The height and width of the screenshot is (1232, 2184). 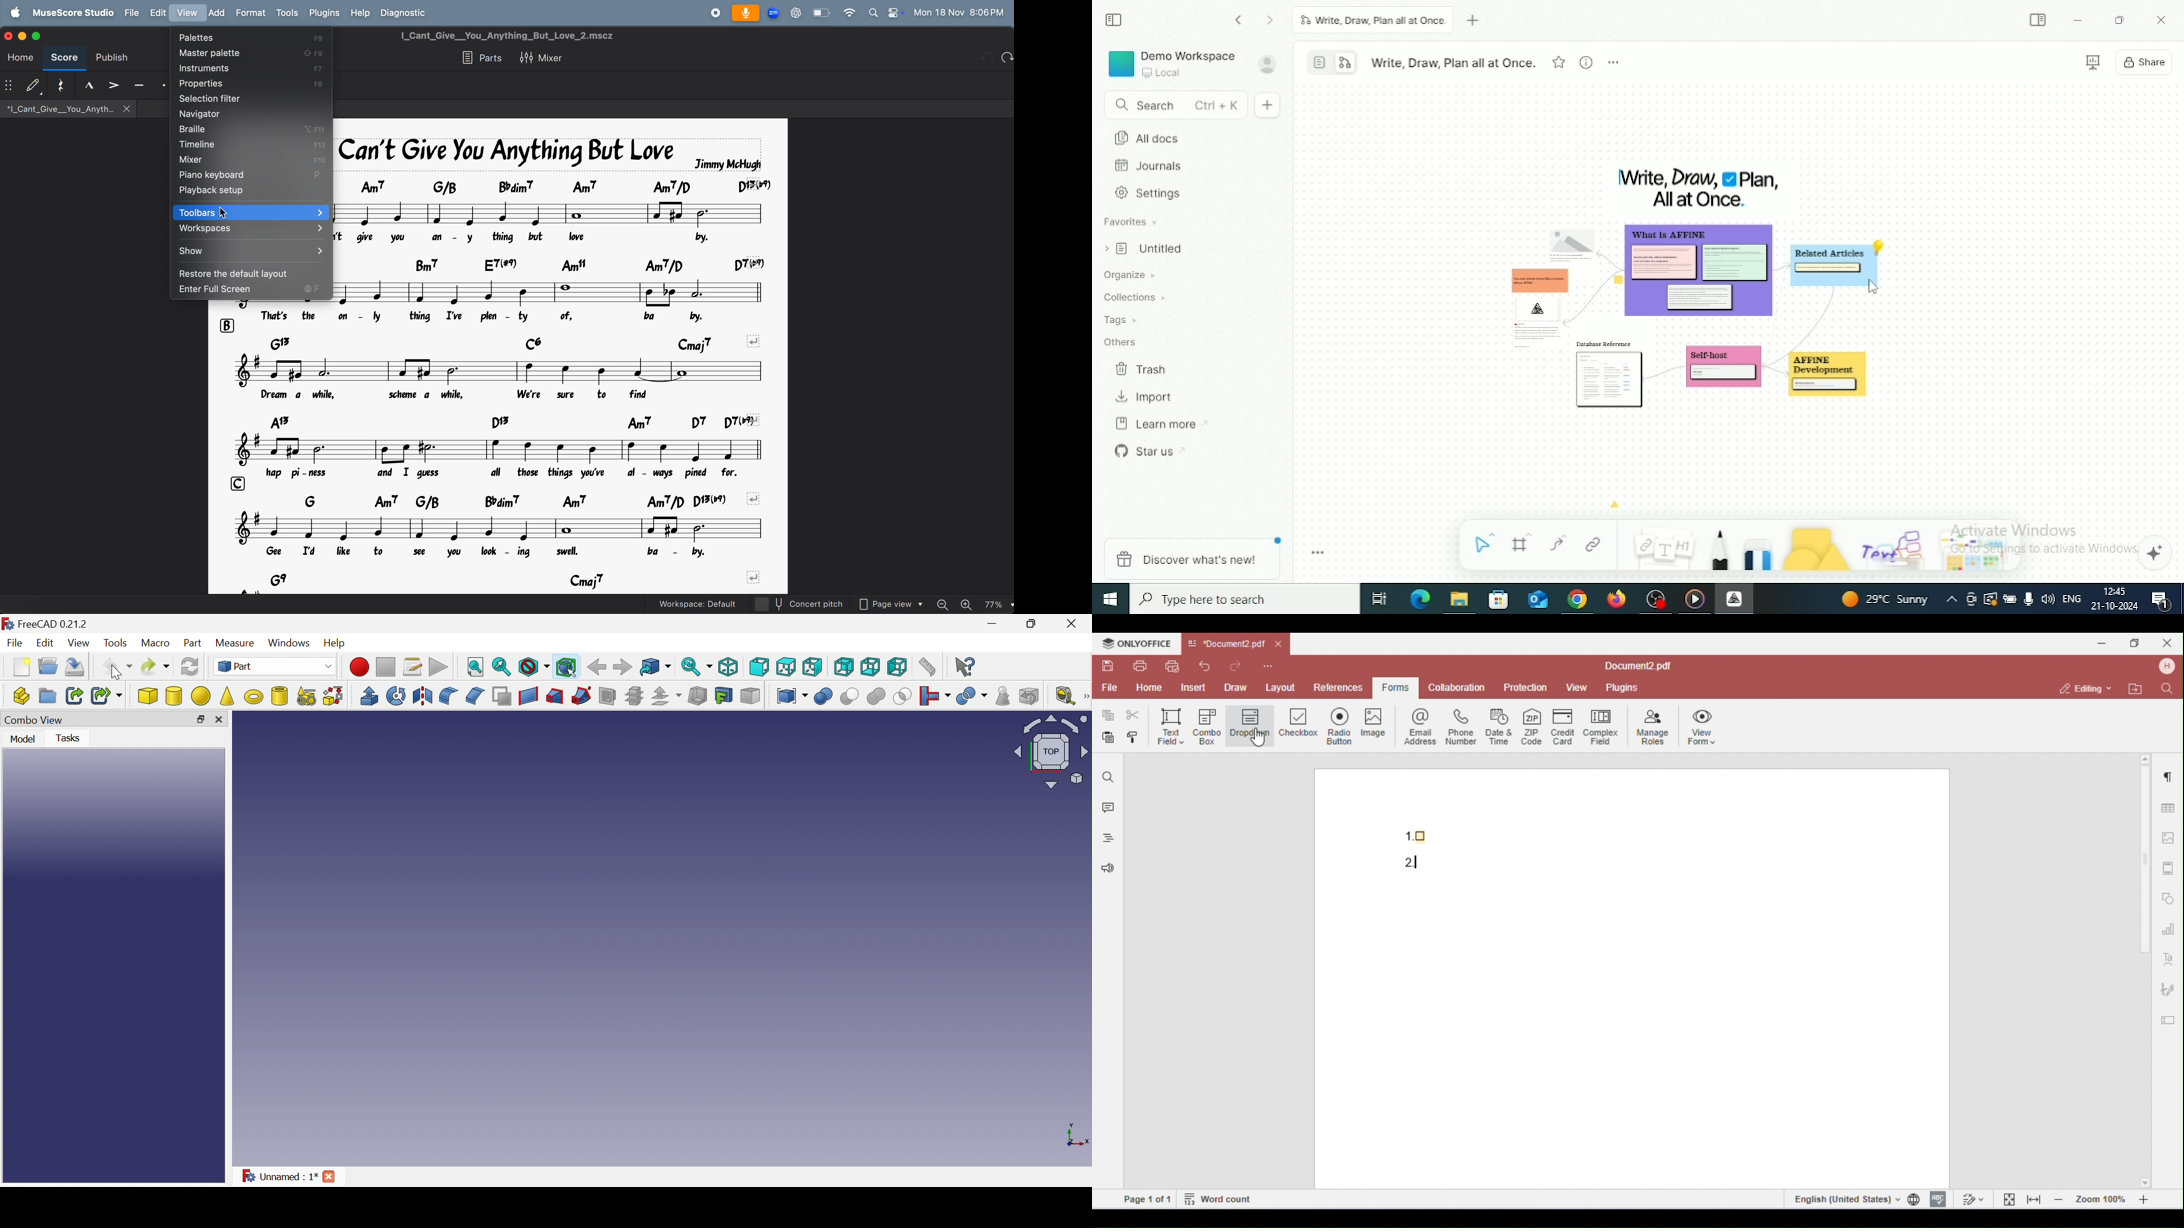 I want to click on diagnostic, so click(x=407, y=12).